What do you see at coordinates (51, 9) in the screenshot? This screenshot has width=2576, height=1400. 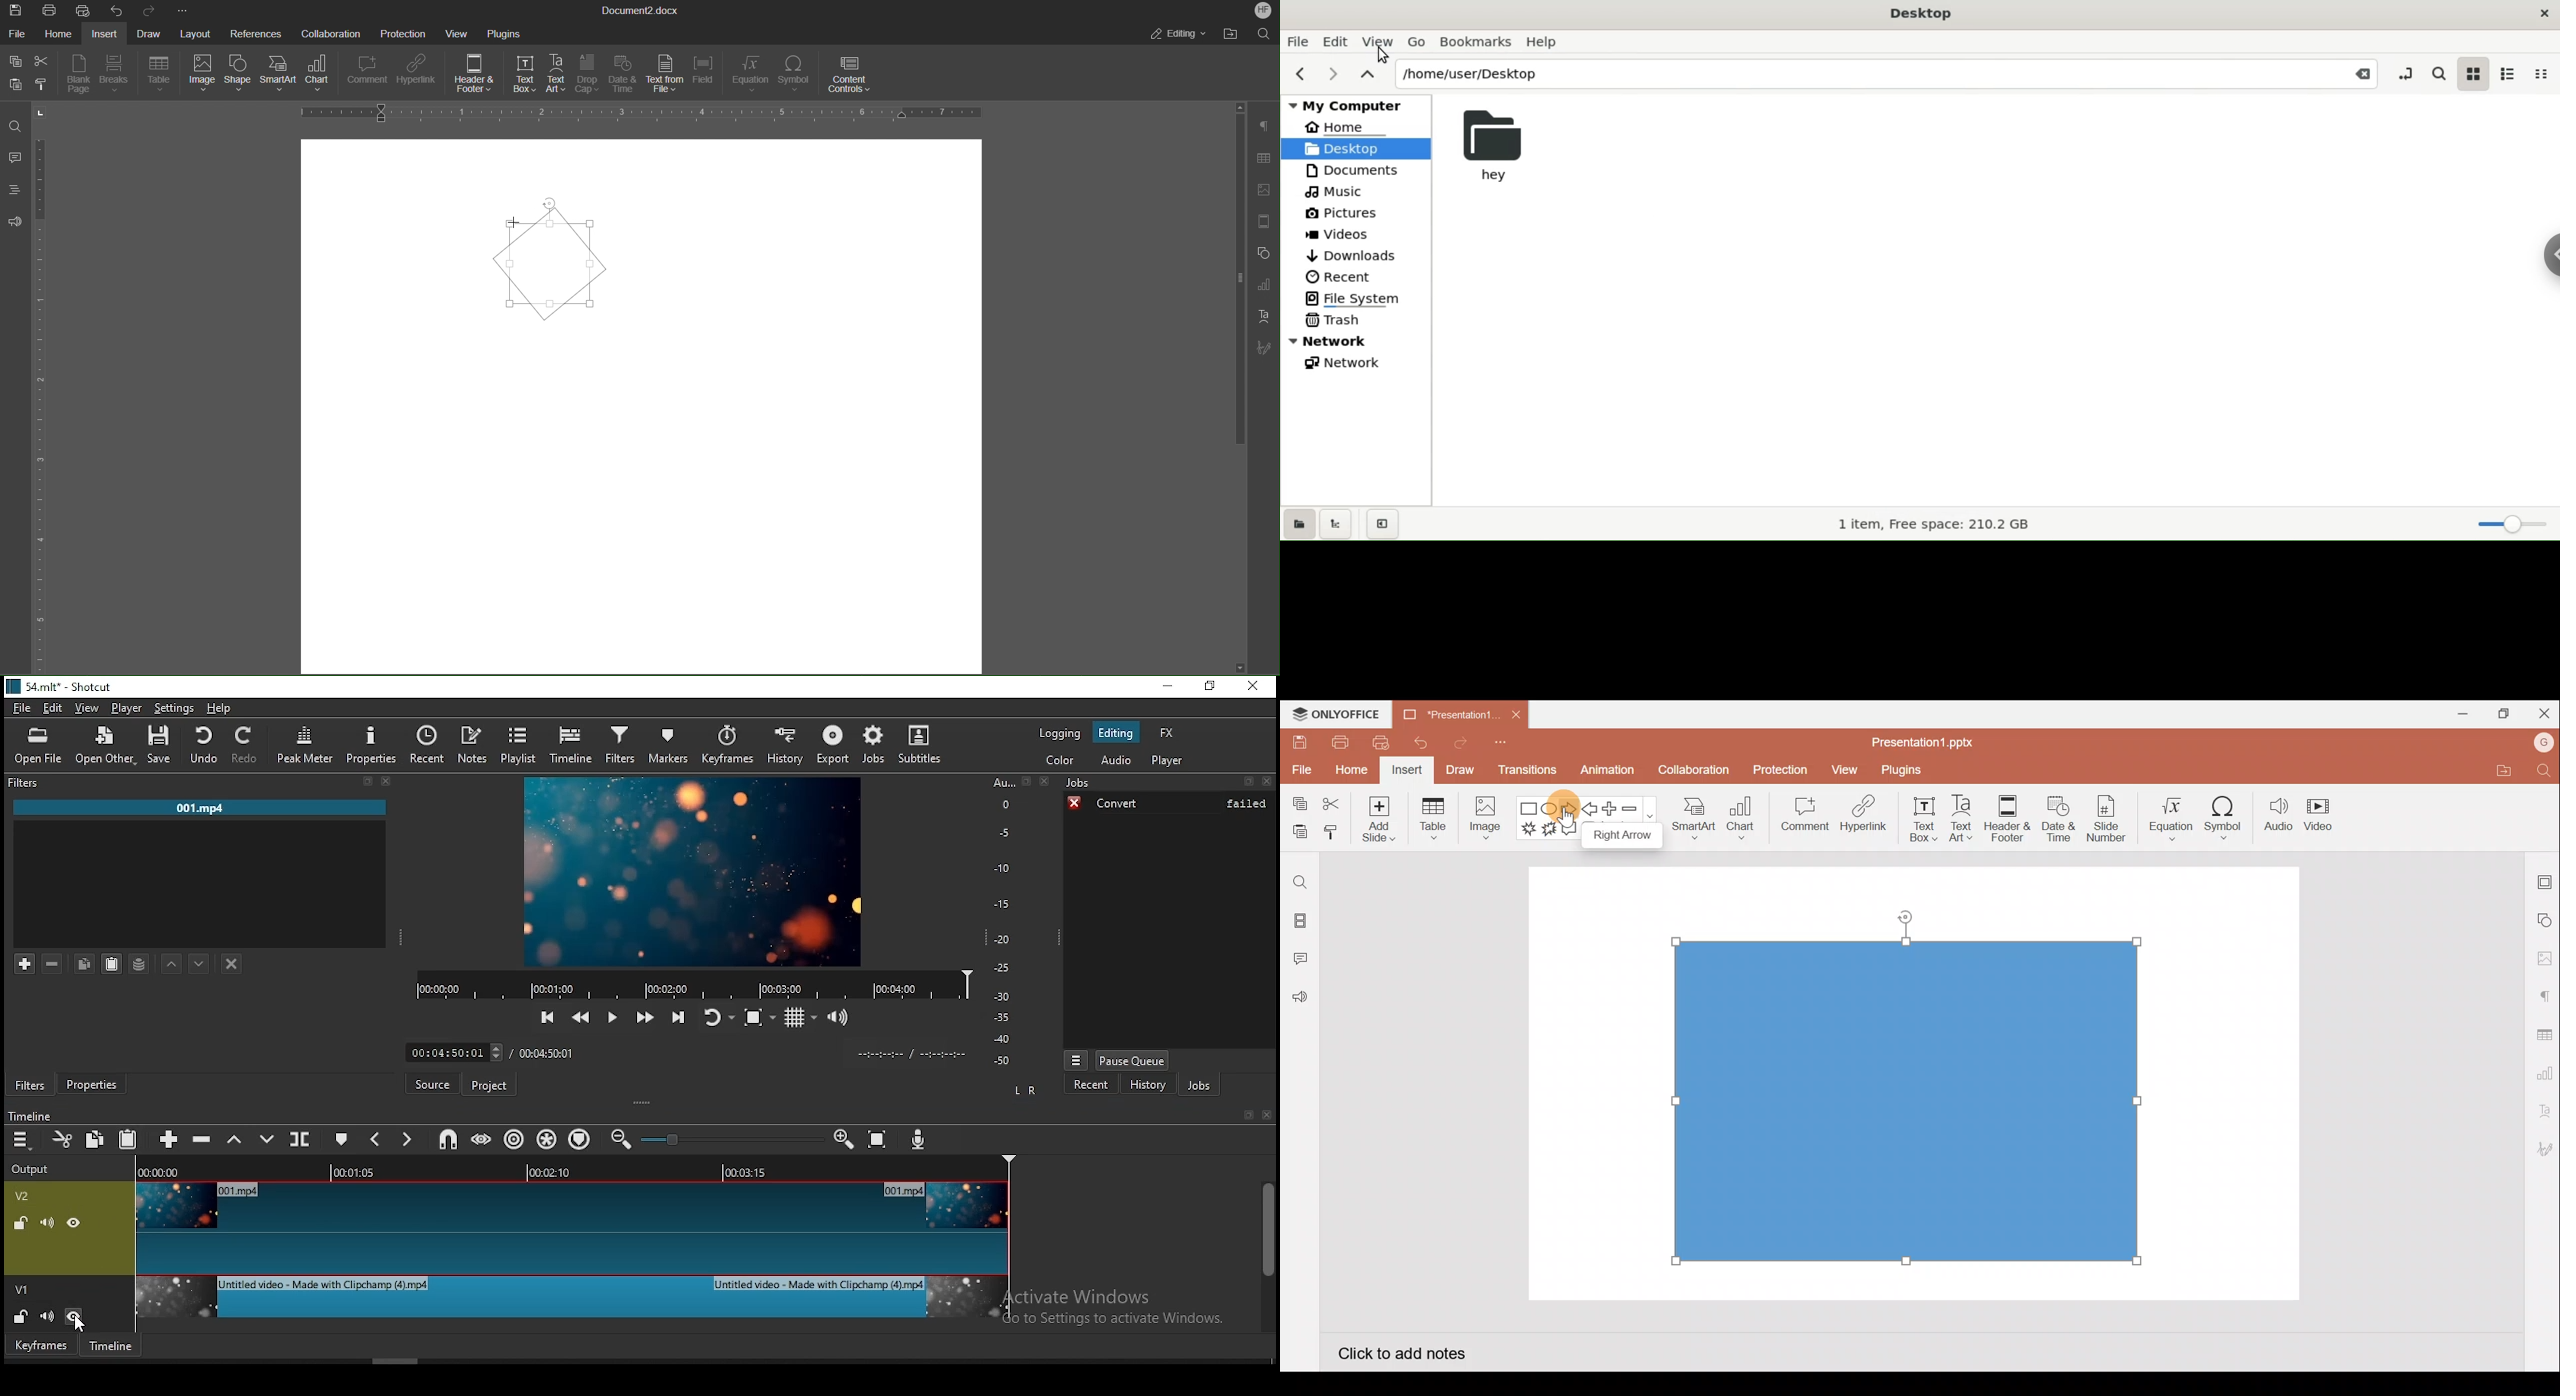 I see `Print` at bounding box center [51, 9].